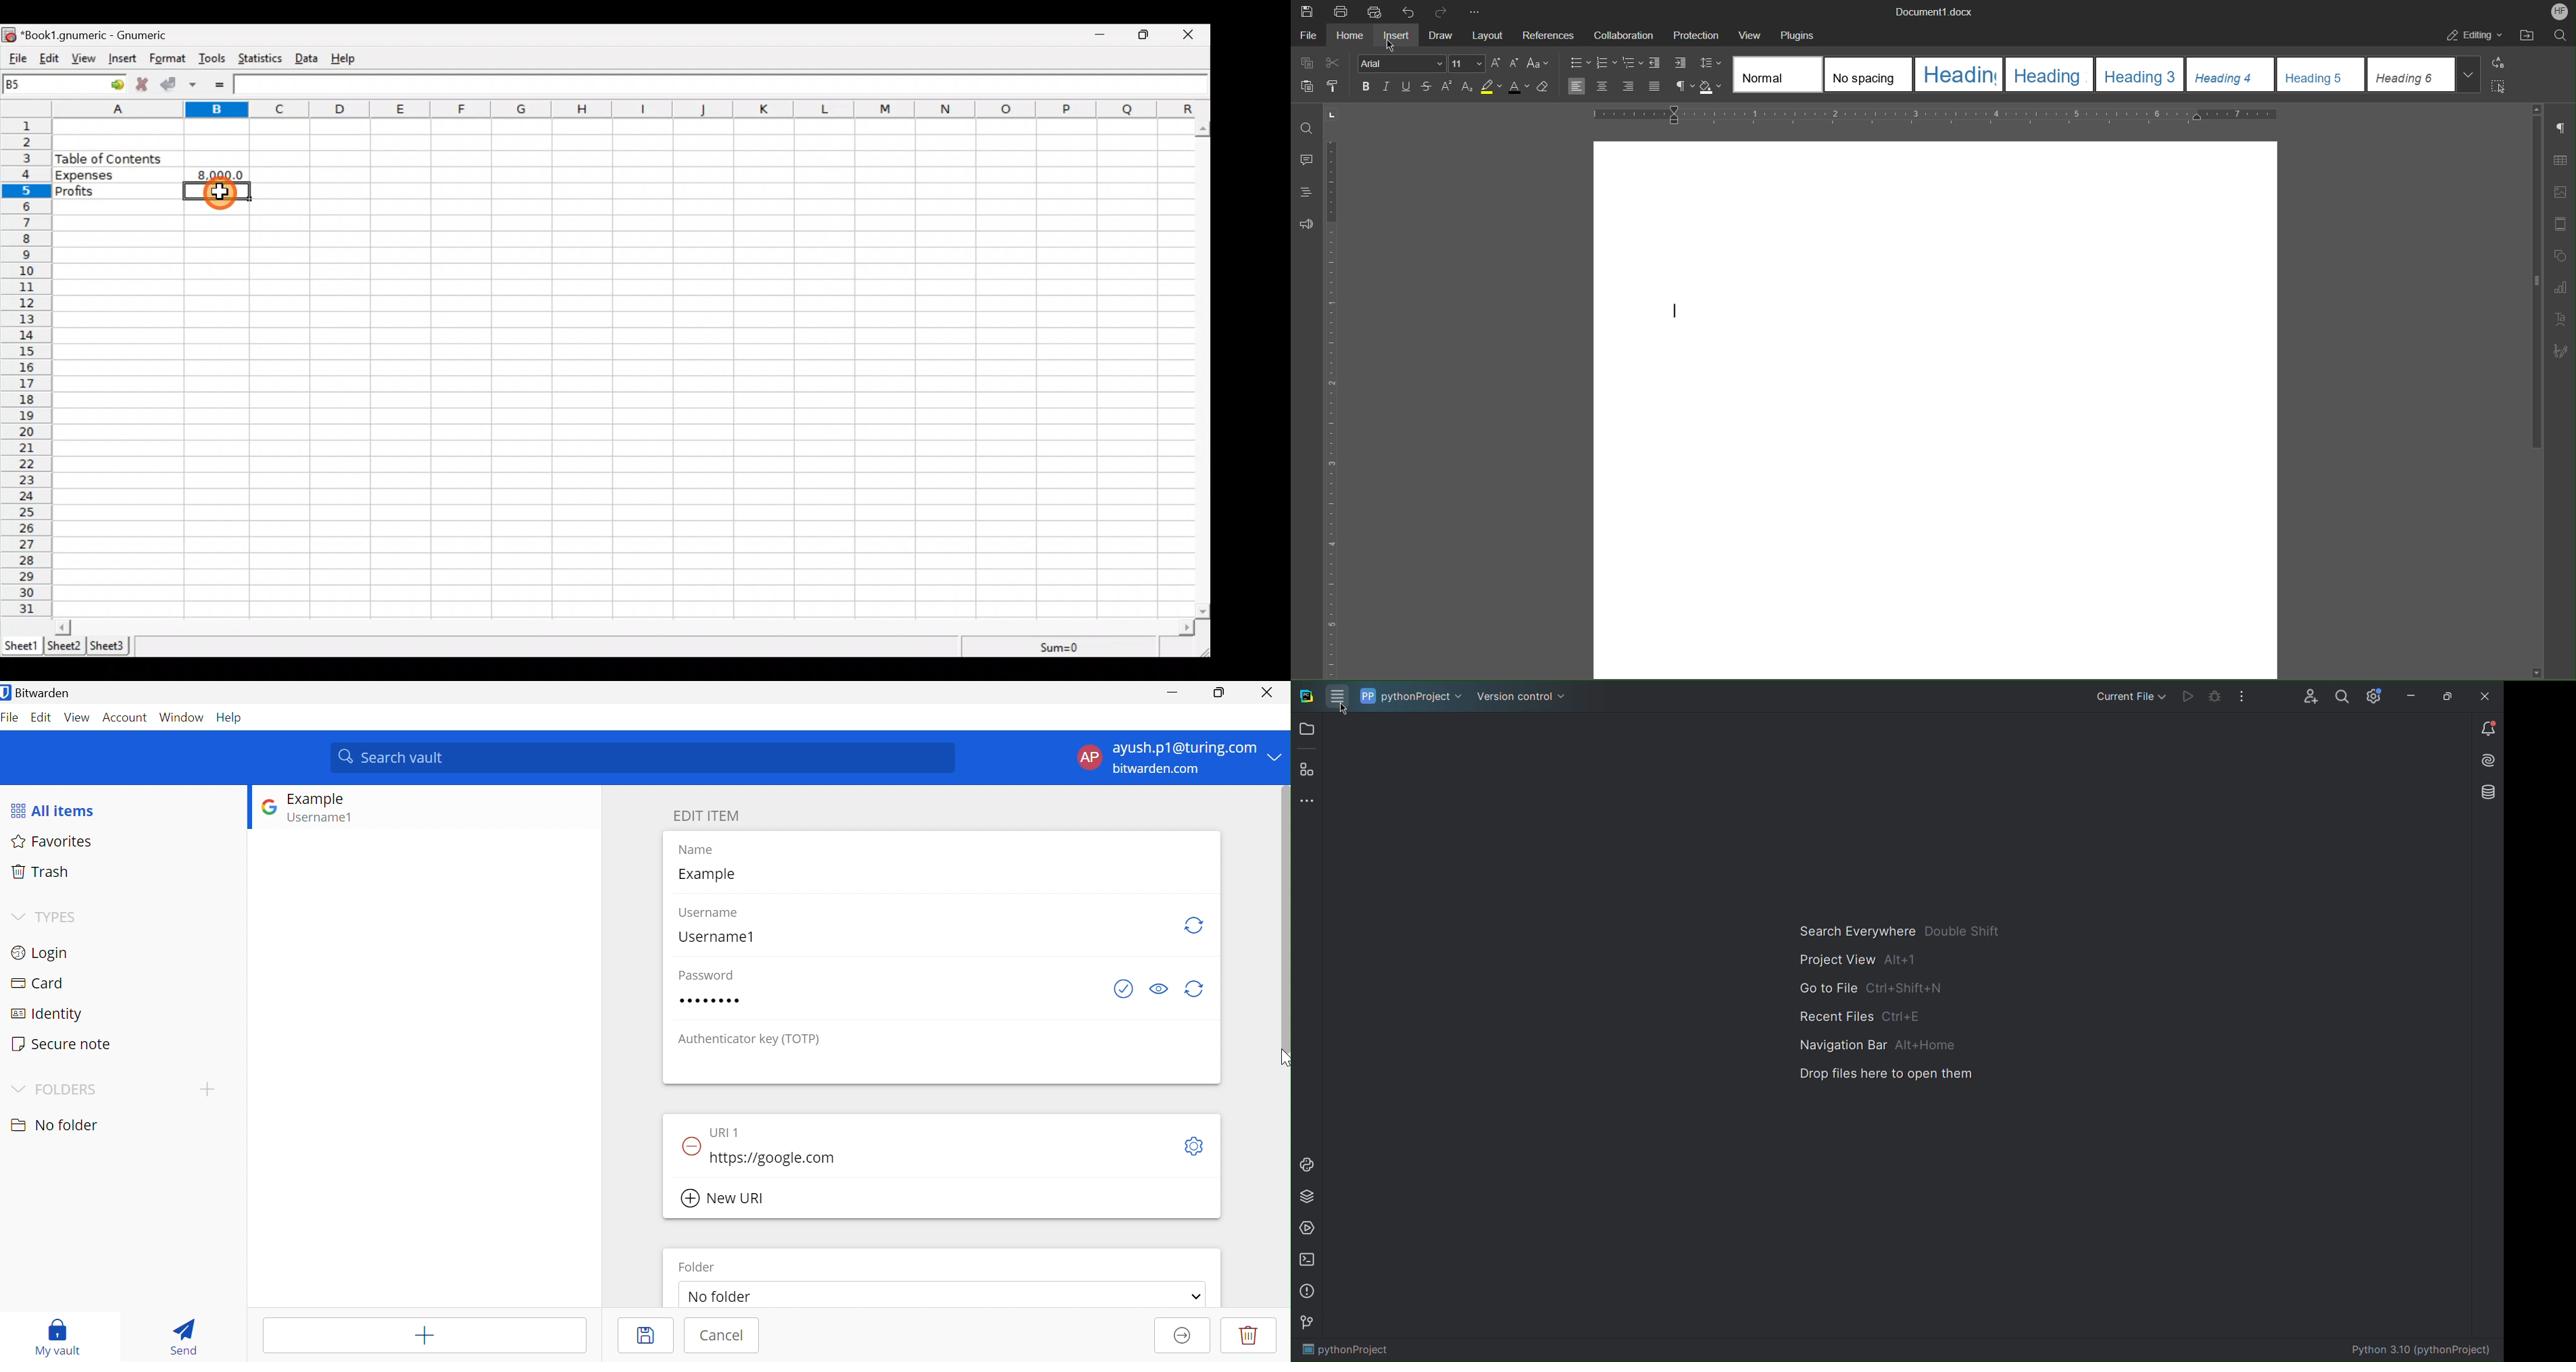 The image size is (2576, 1372). I want to click on Authenticator key (TOTP), so click(746, 1039).